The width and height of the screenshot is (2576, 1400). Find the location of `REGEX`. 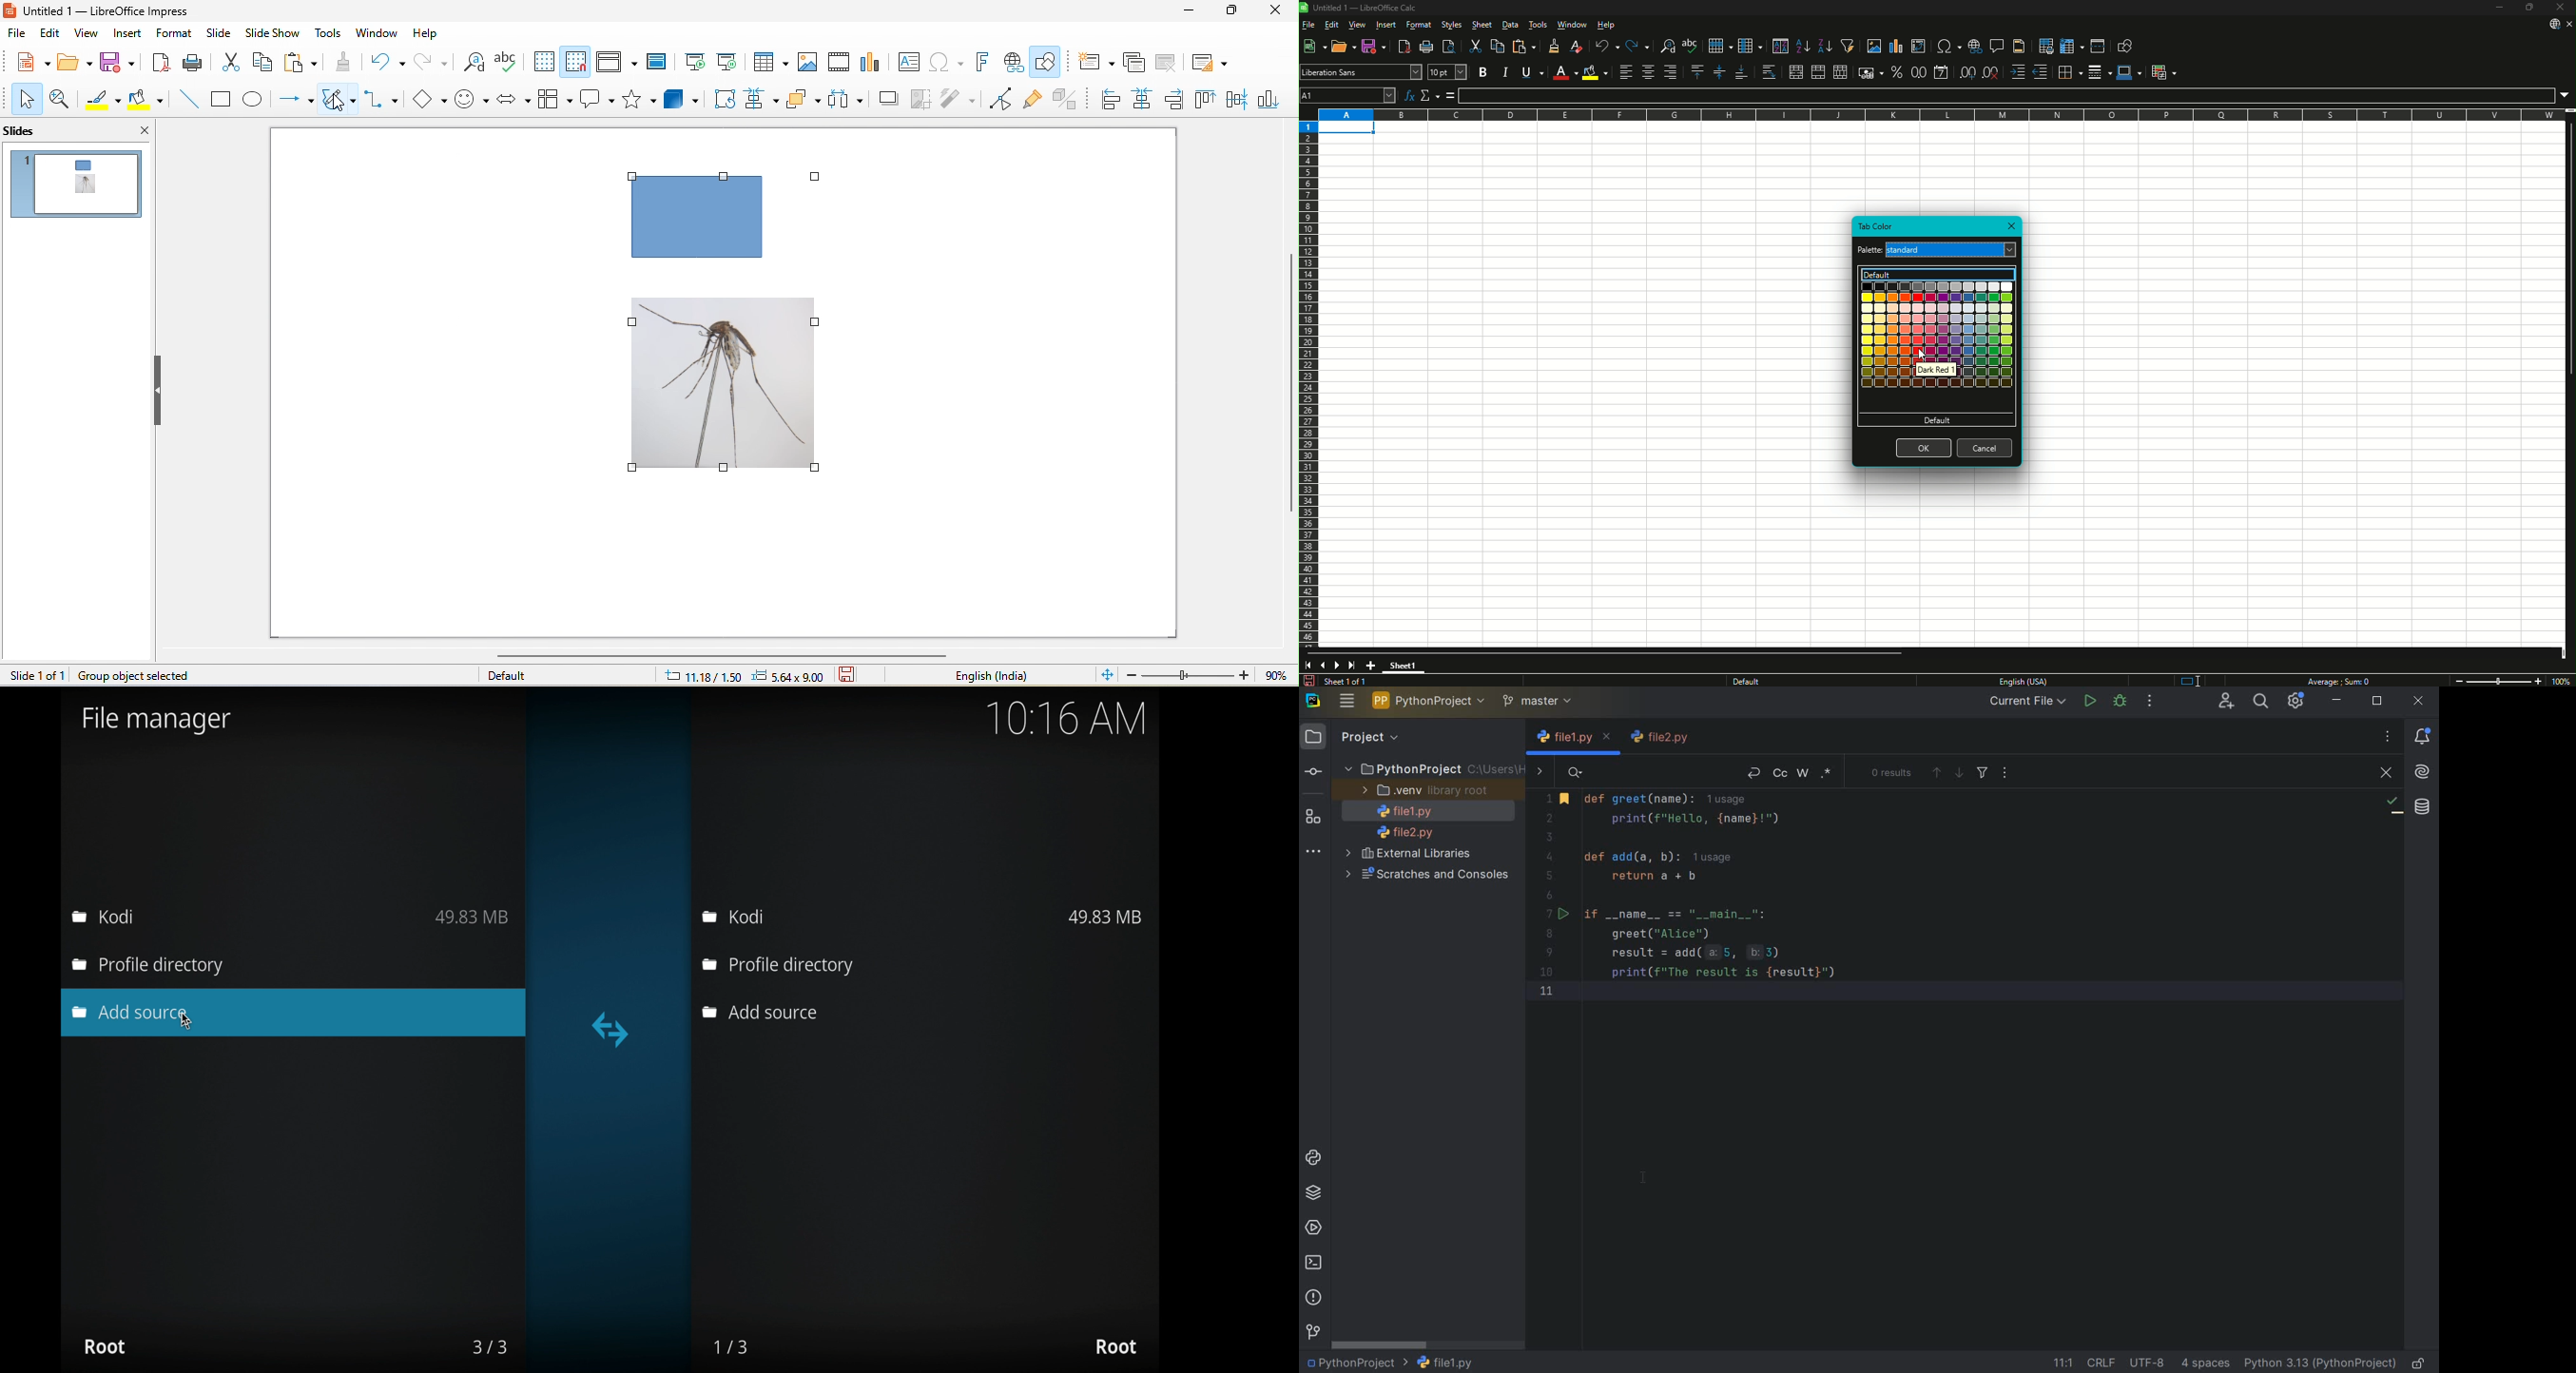

REGEX is located at coordinates (1827, 775).